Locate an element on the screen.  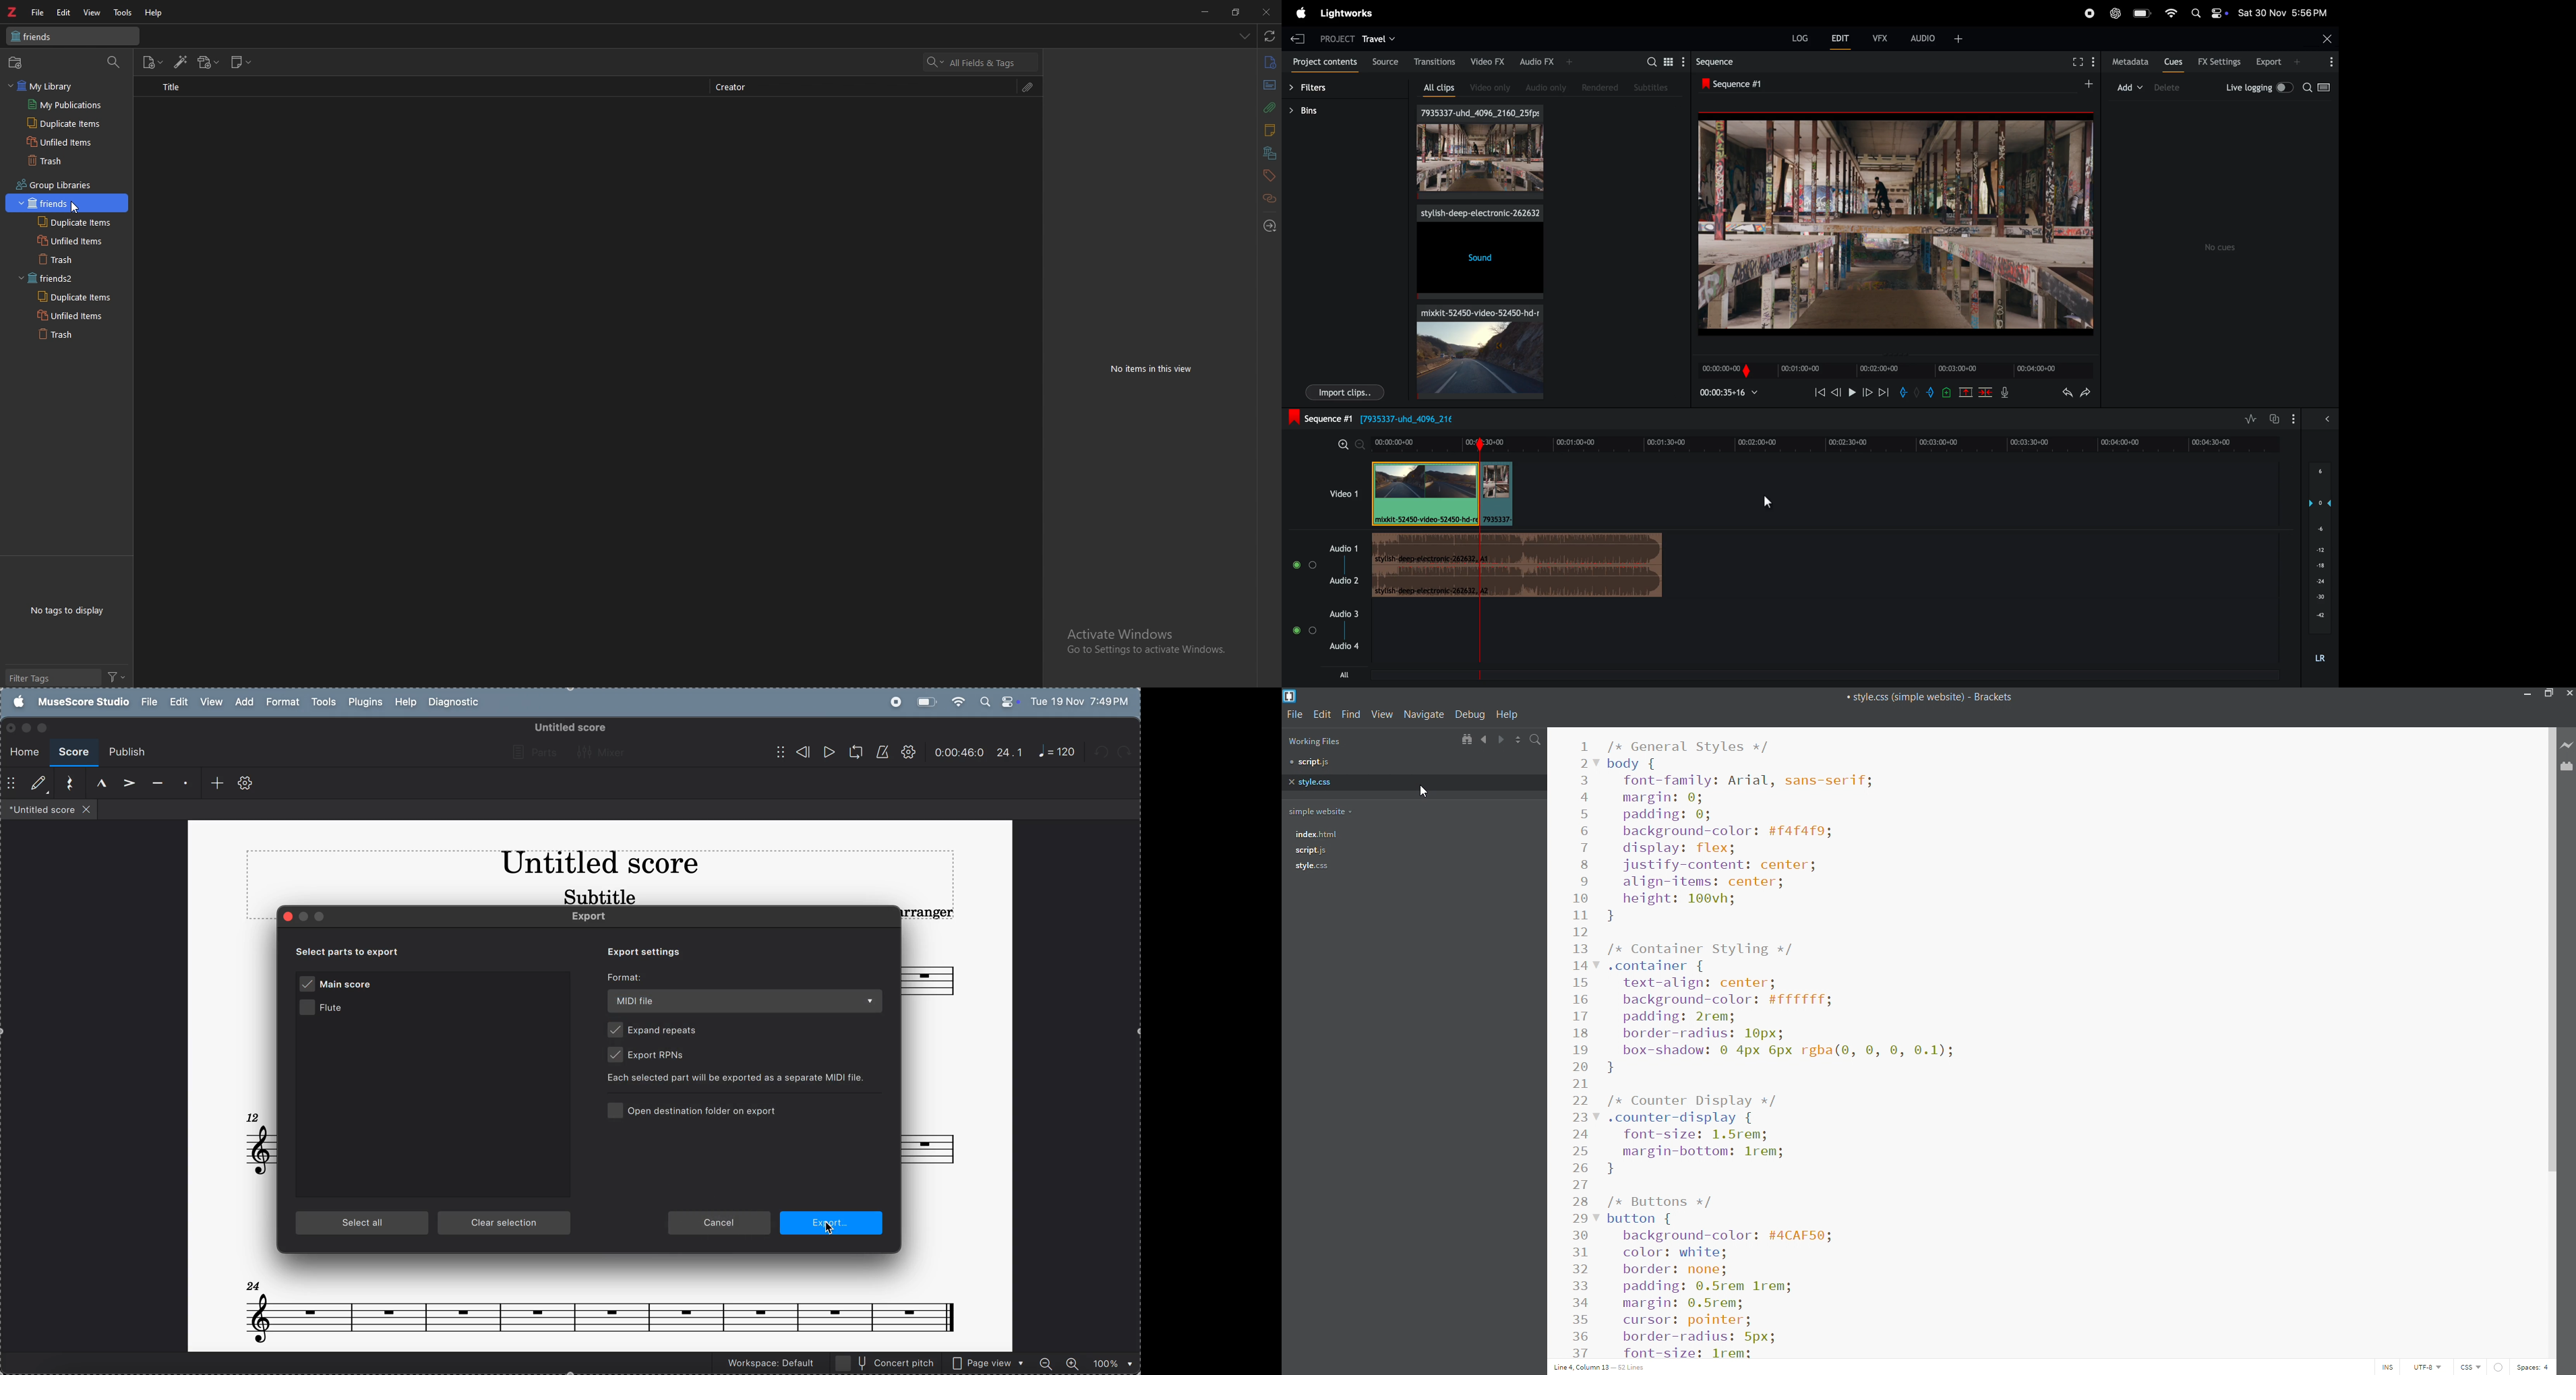
view is located at coordinates (211, 702).